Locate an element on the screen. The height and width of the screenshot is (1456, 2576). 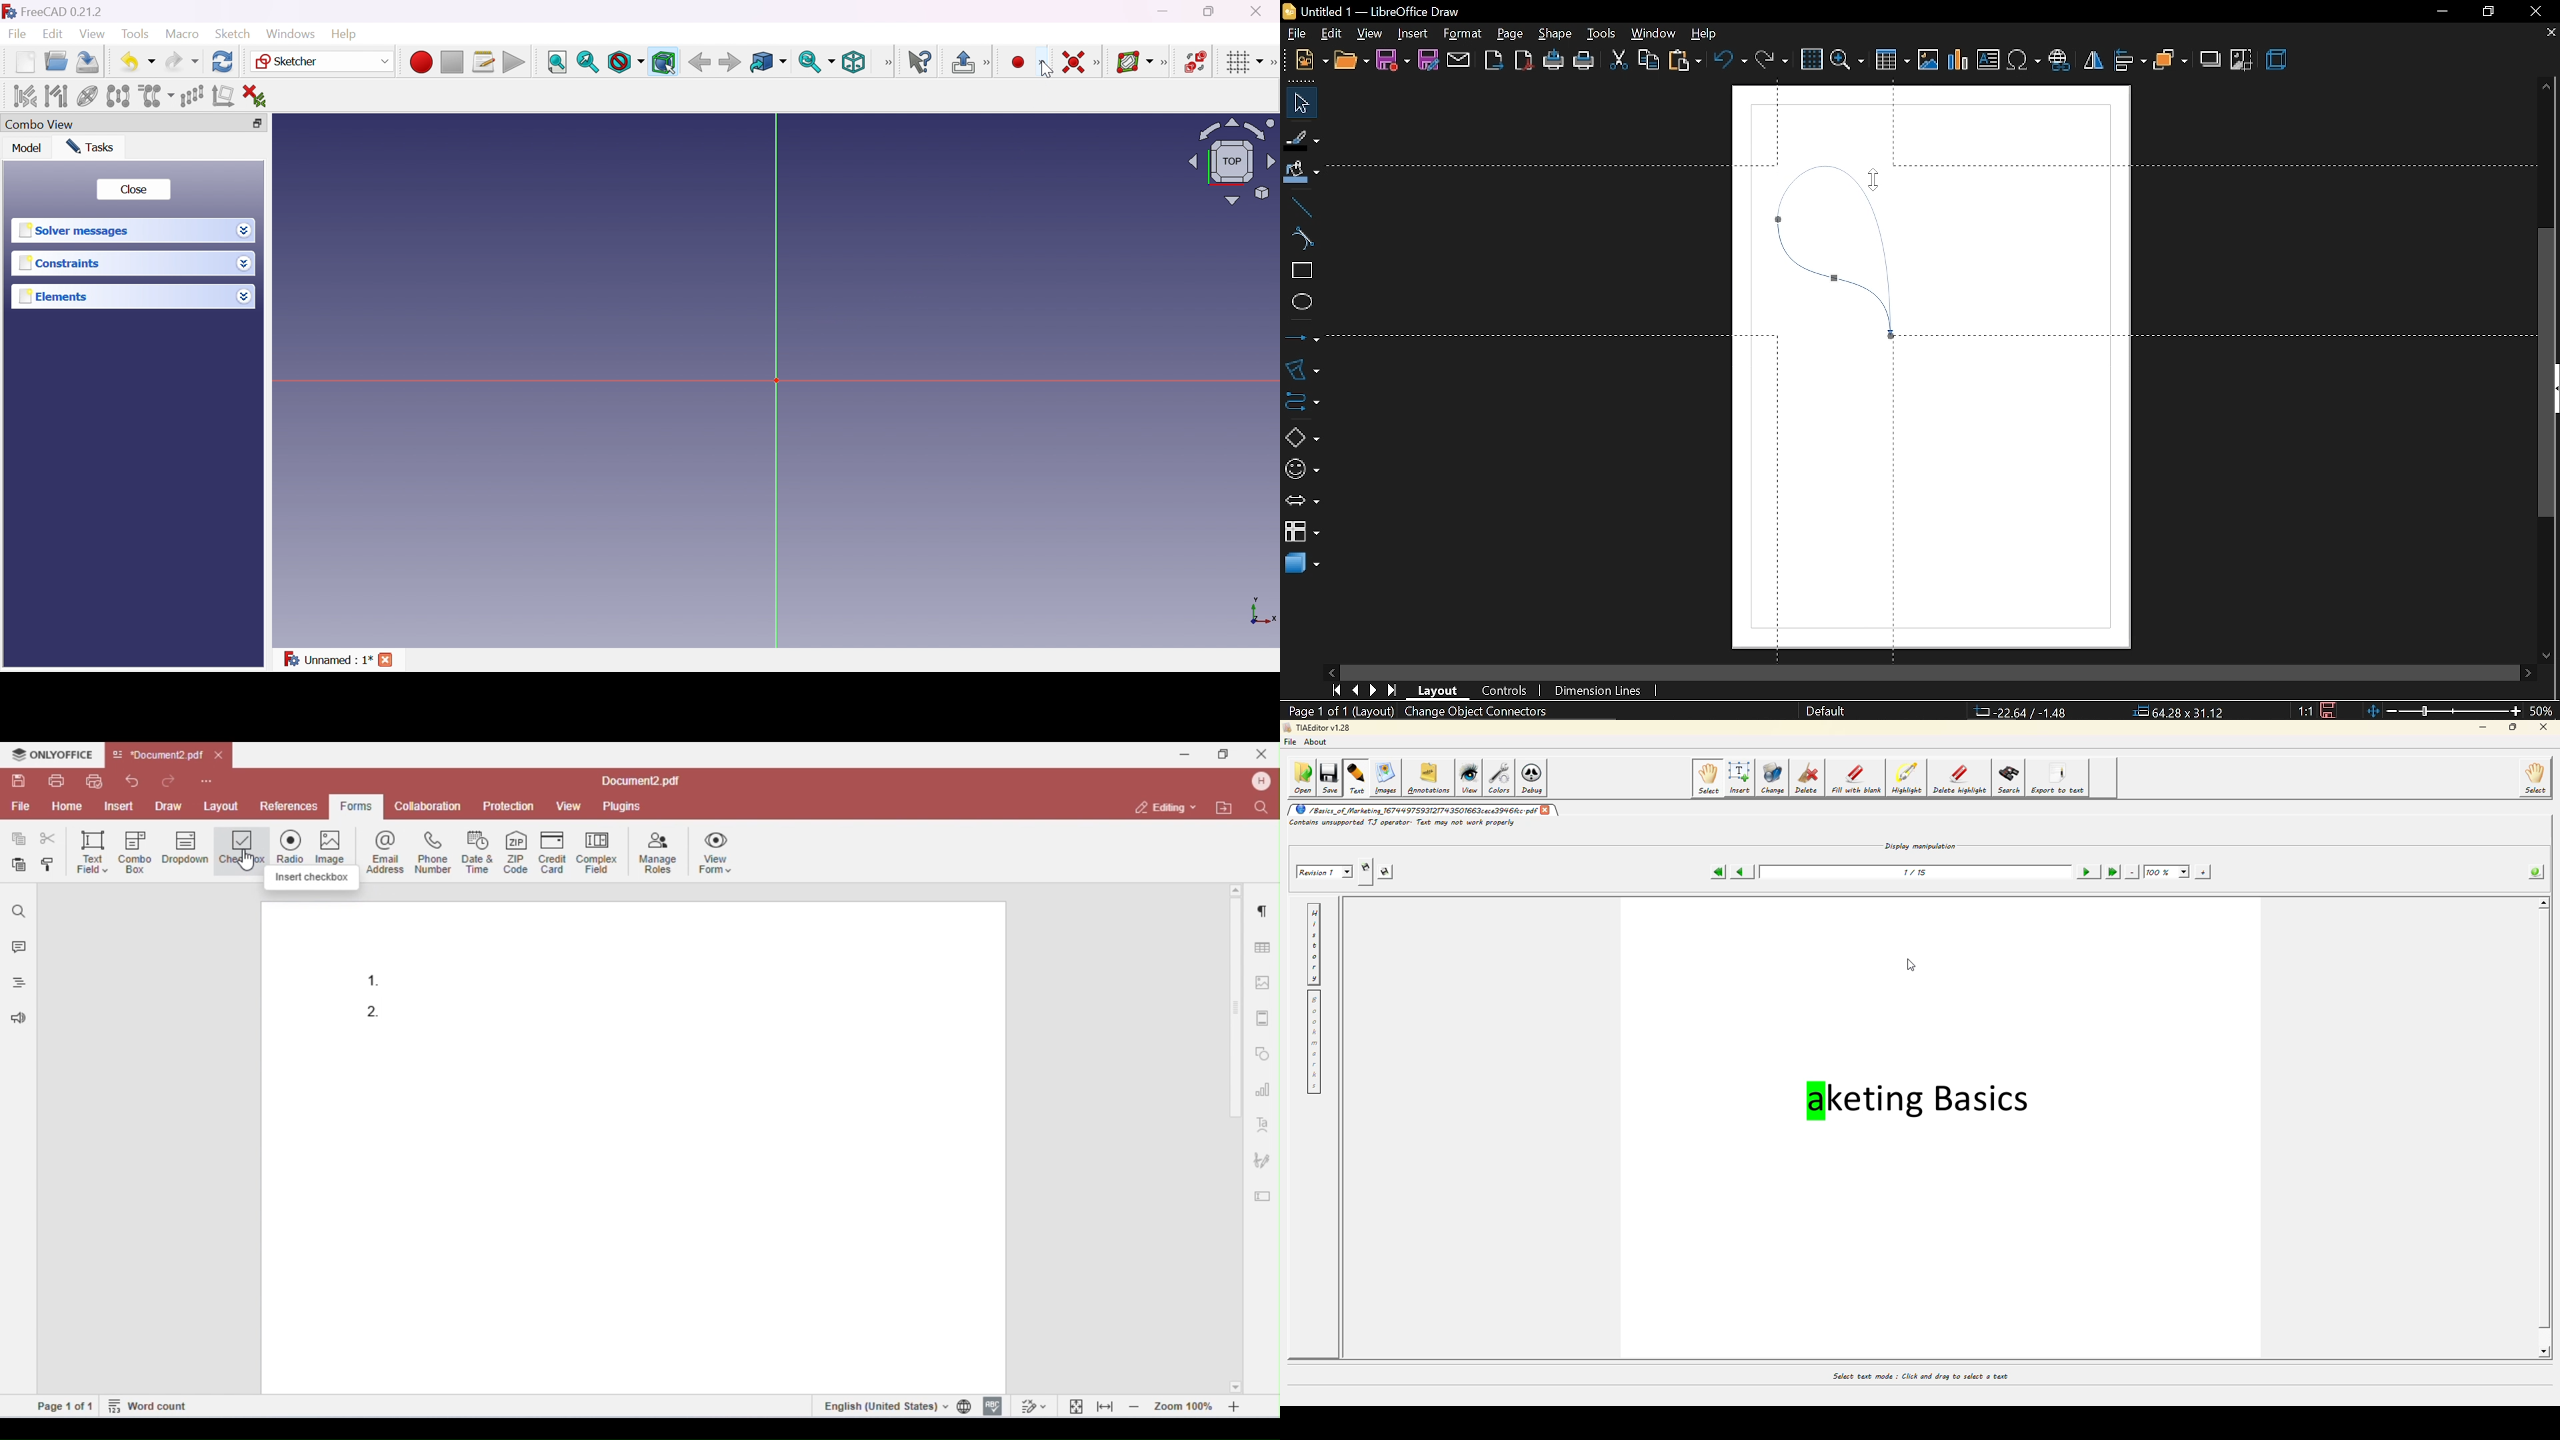
Show/hide internal geometry is located at coordinates (88, 96).